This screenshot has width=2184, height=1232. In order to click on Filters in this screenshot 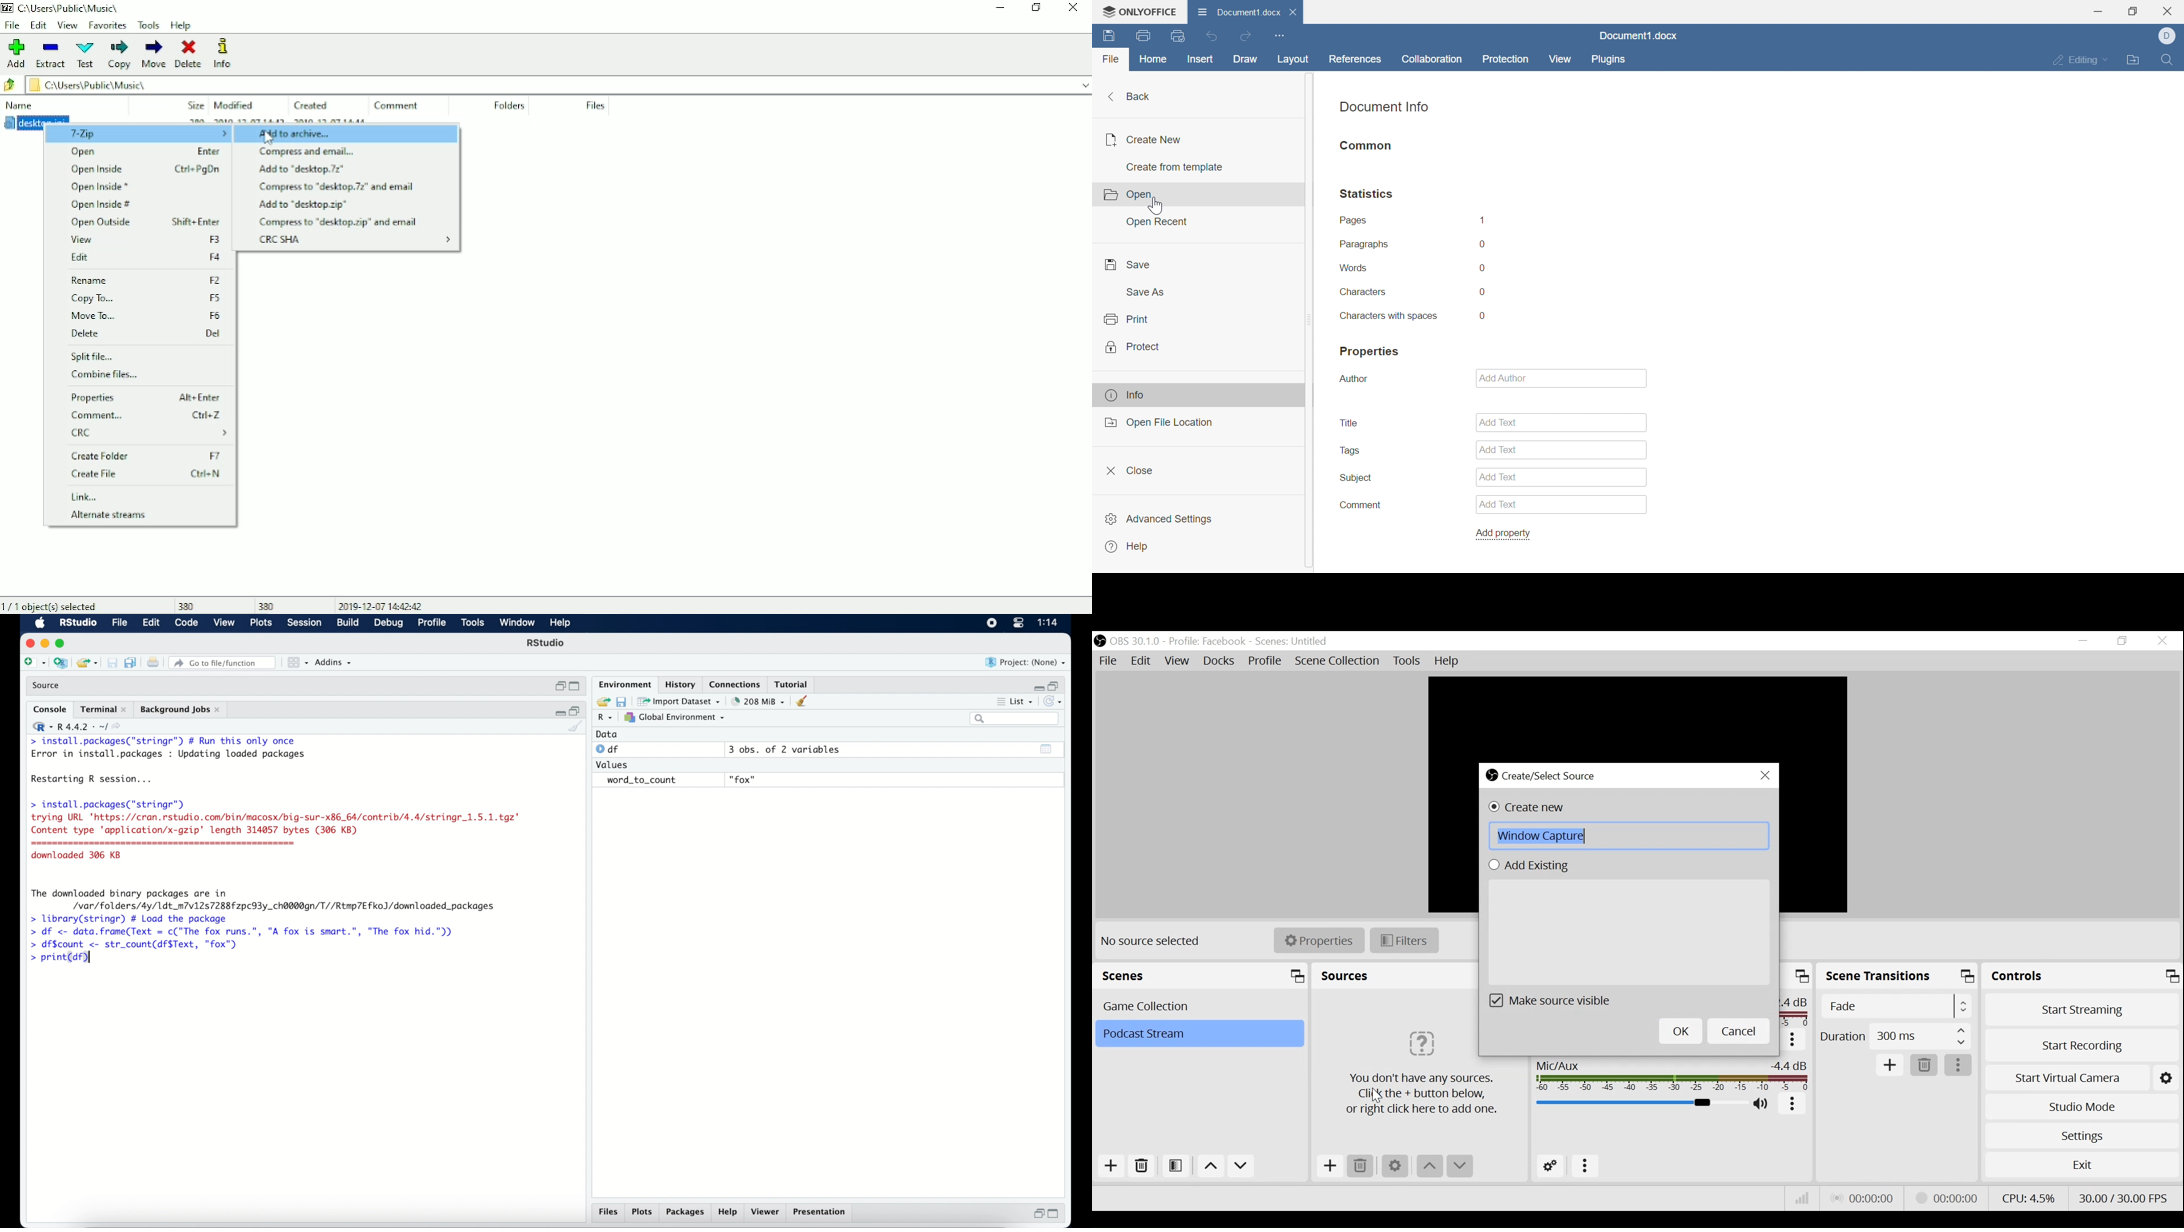, I will do `click(1404, 940)`.